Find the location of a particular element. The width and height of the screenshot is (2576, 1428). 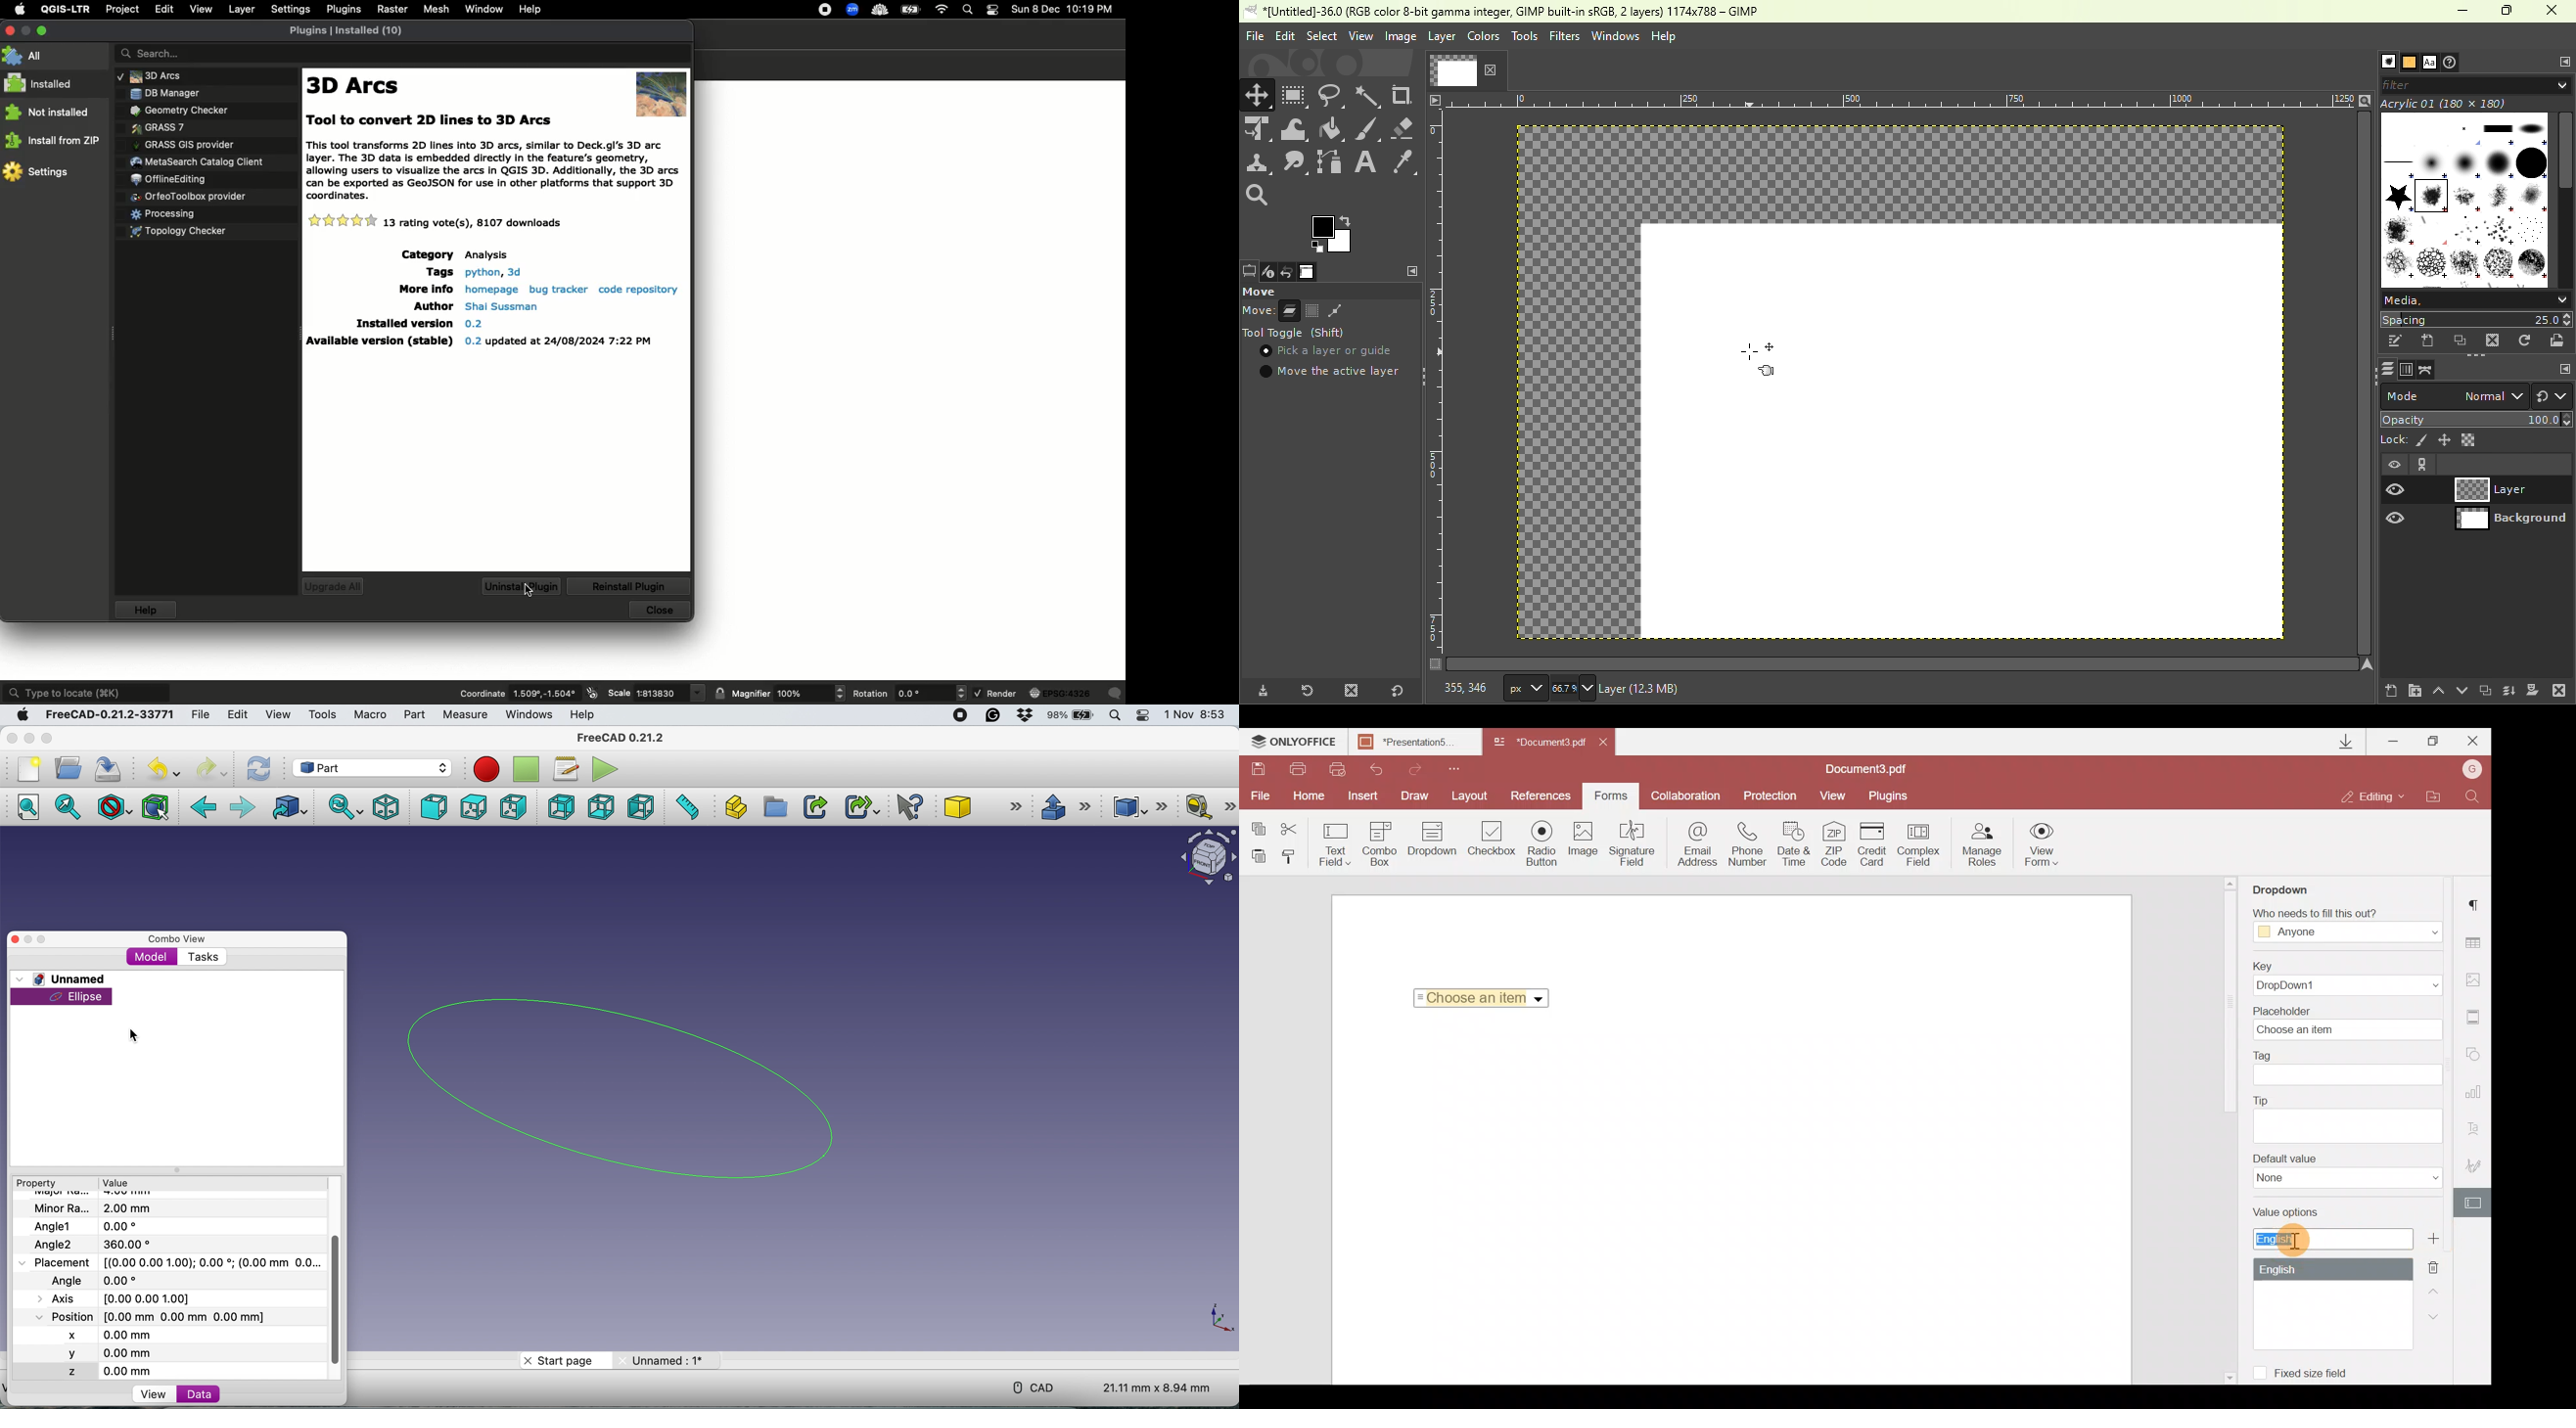

execute macros is located at coordinates (603, 769).